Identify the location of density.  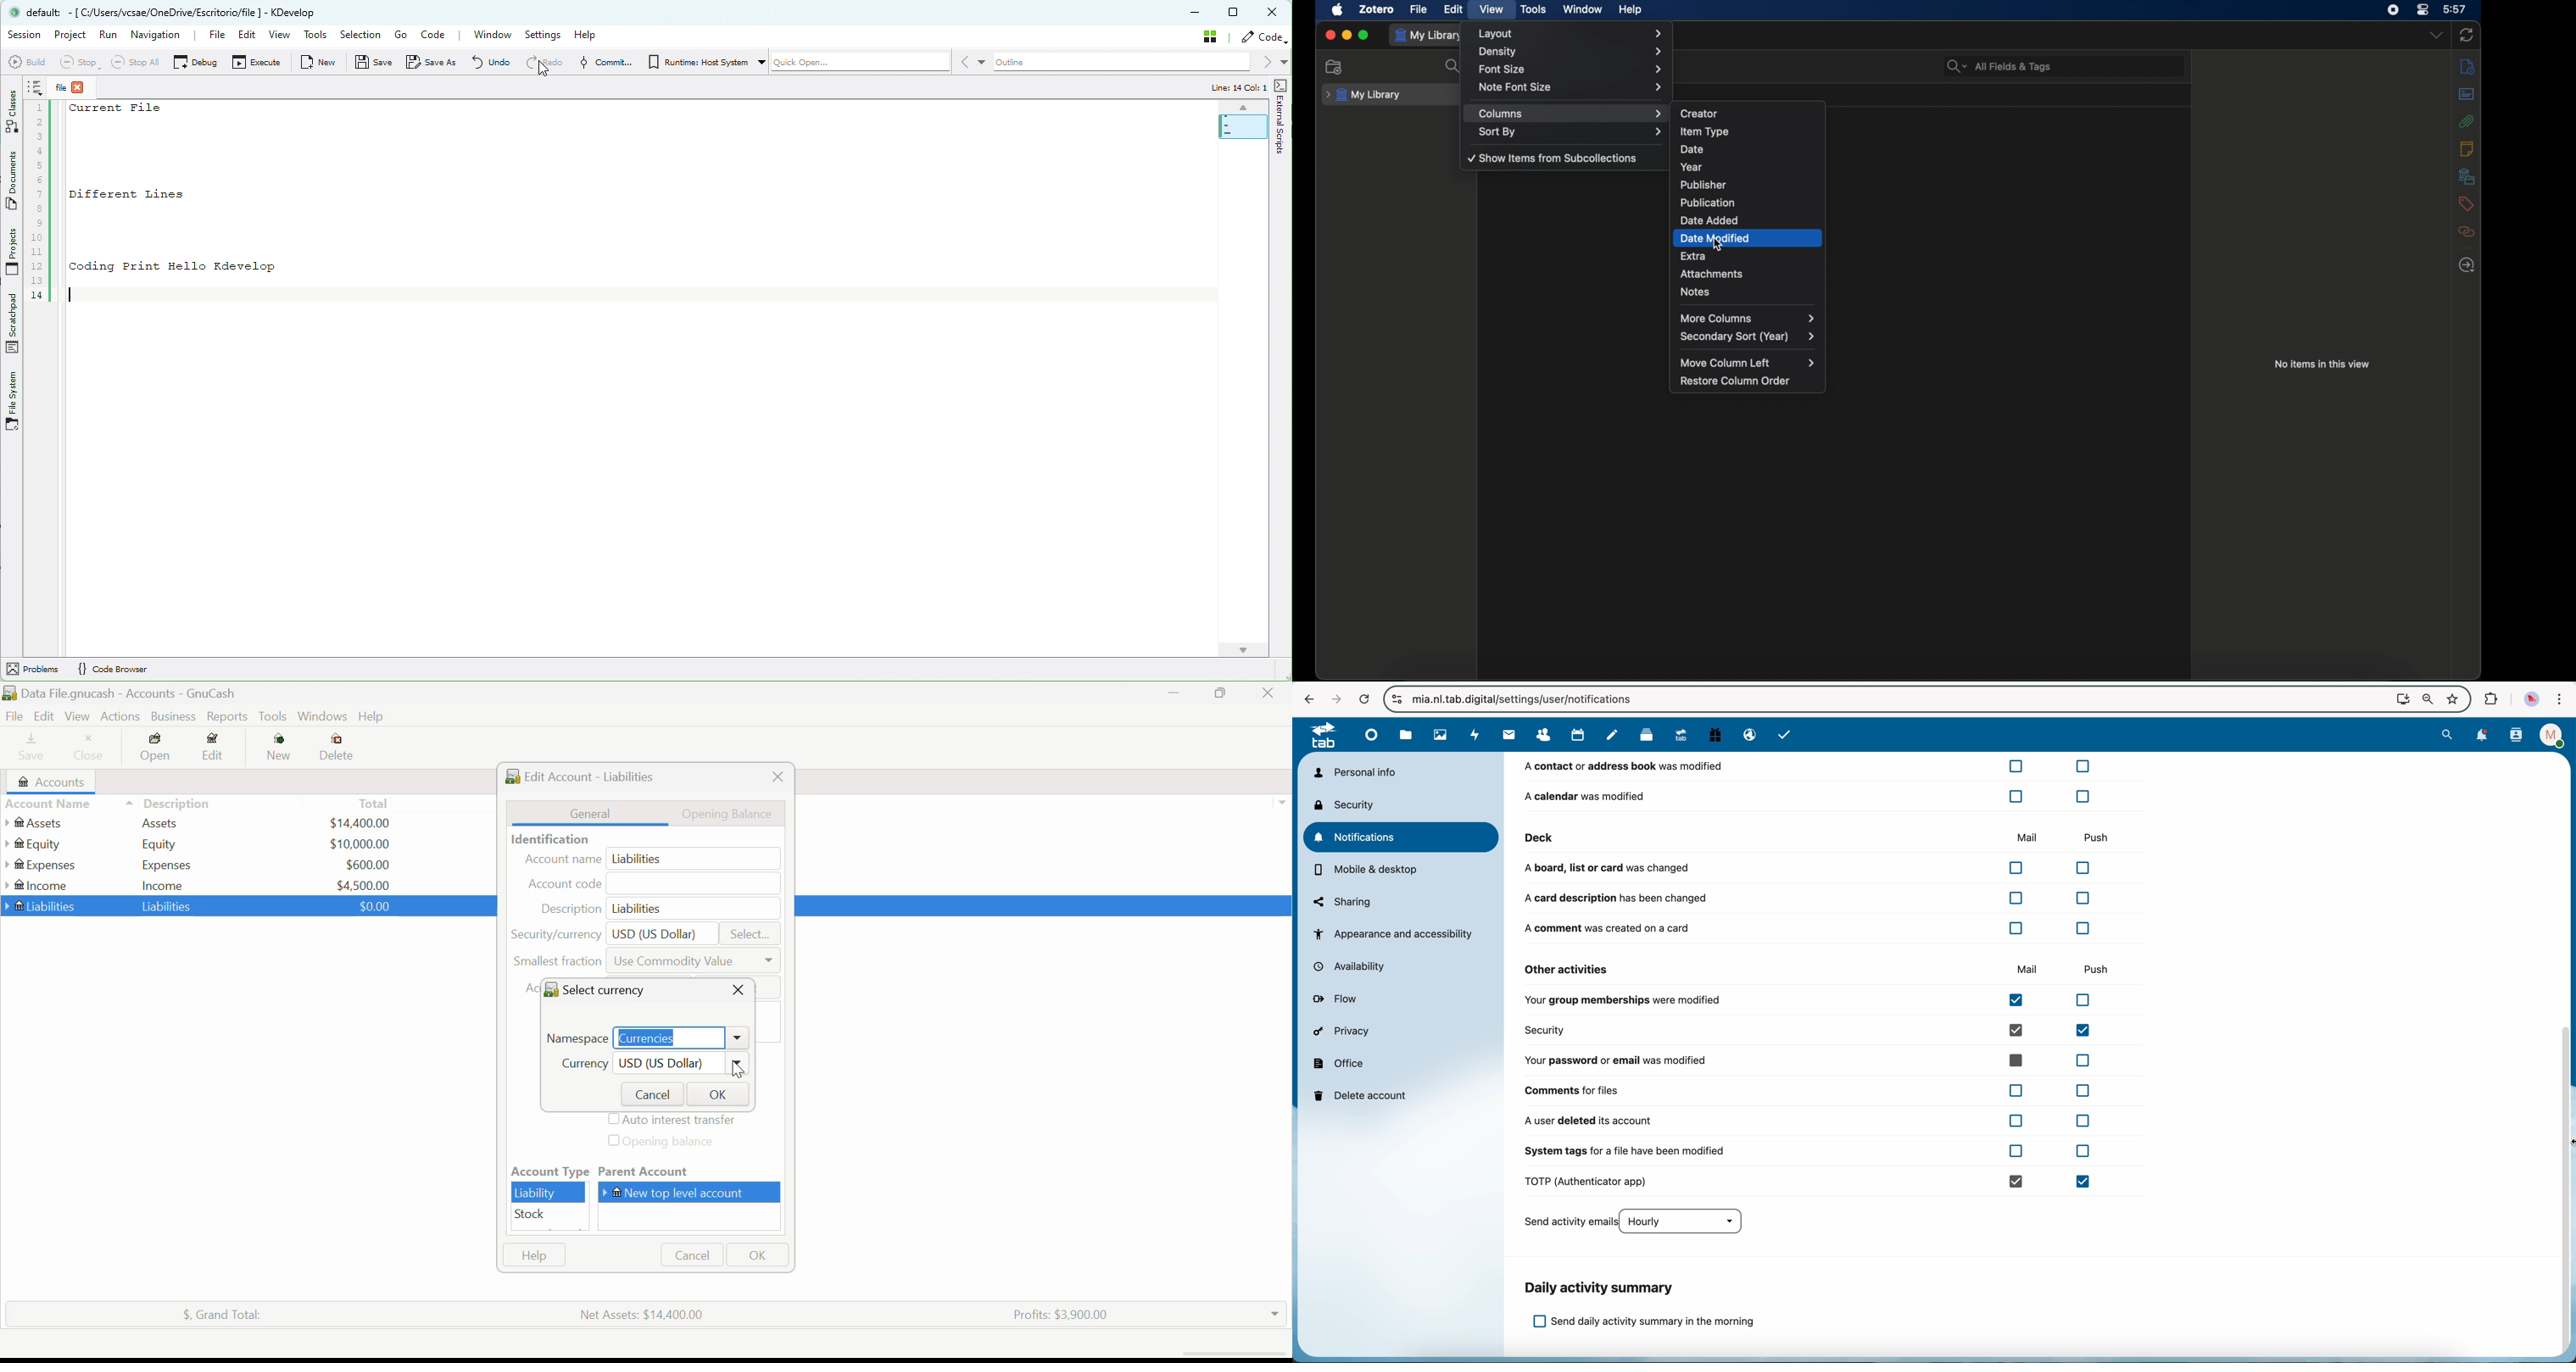
(1571, 52).